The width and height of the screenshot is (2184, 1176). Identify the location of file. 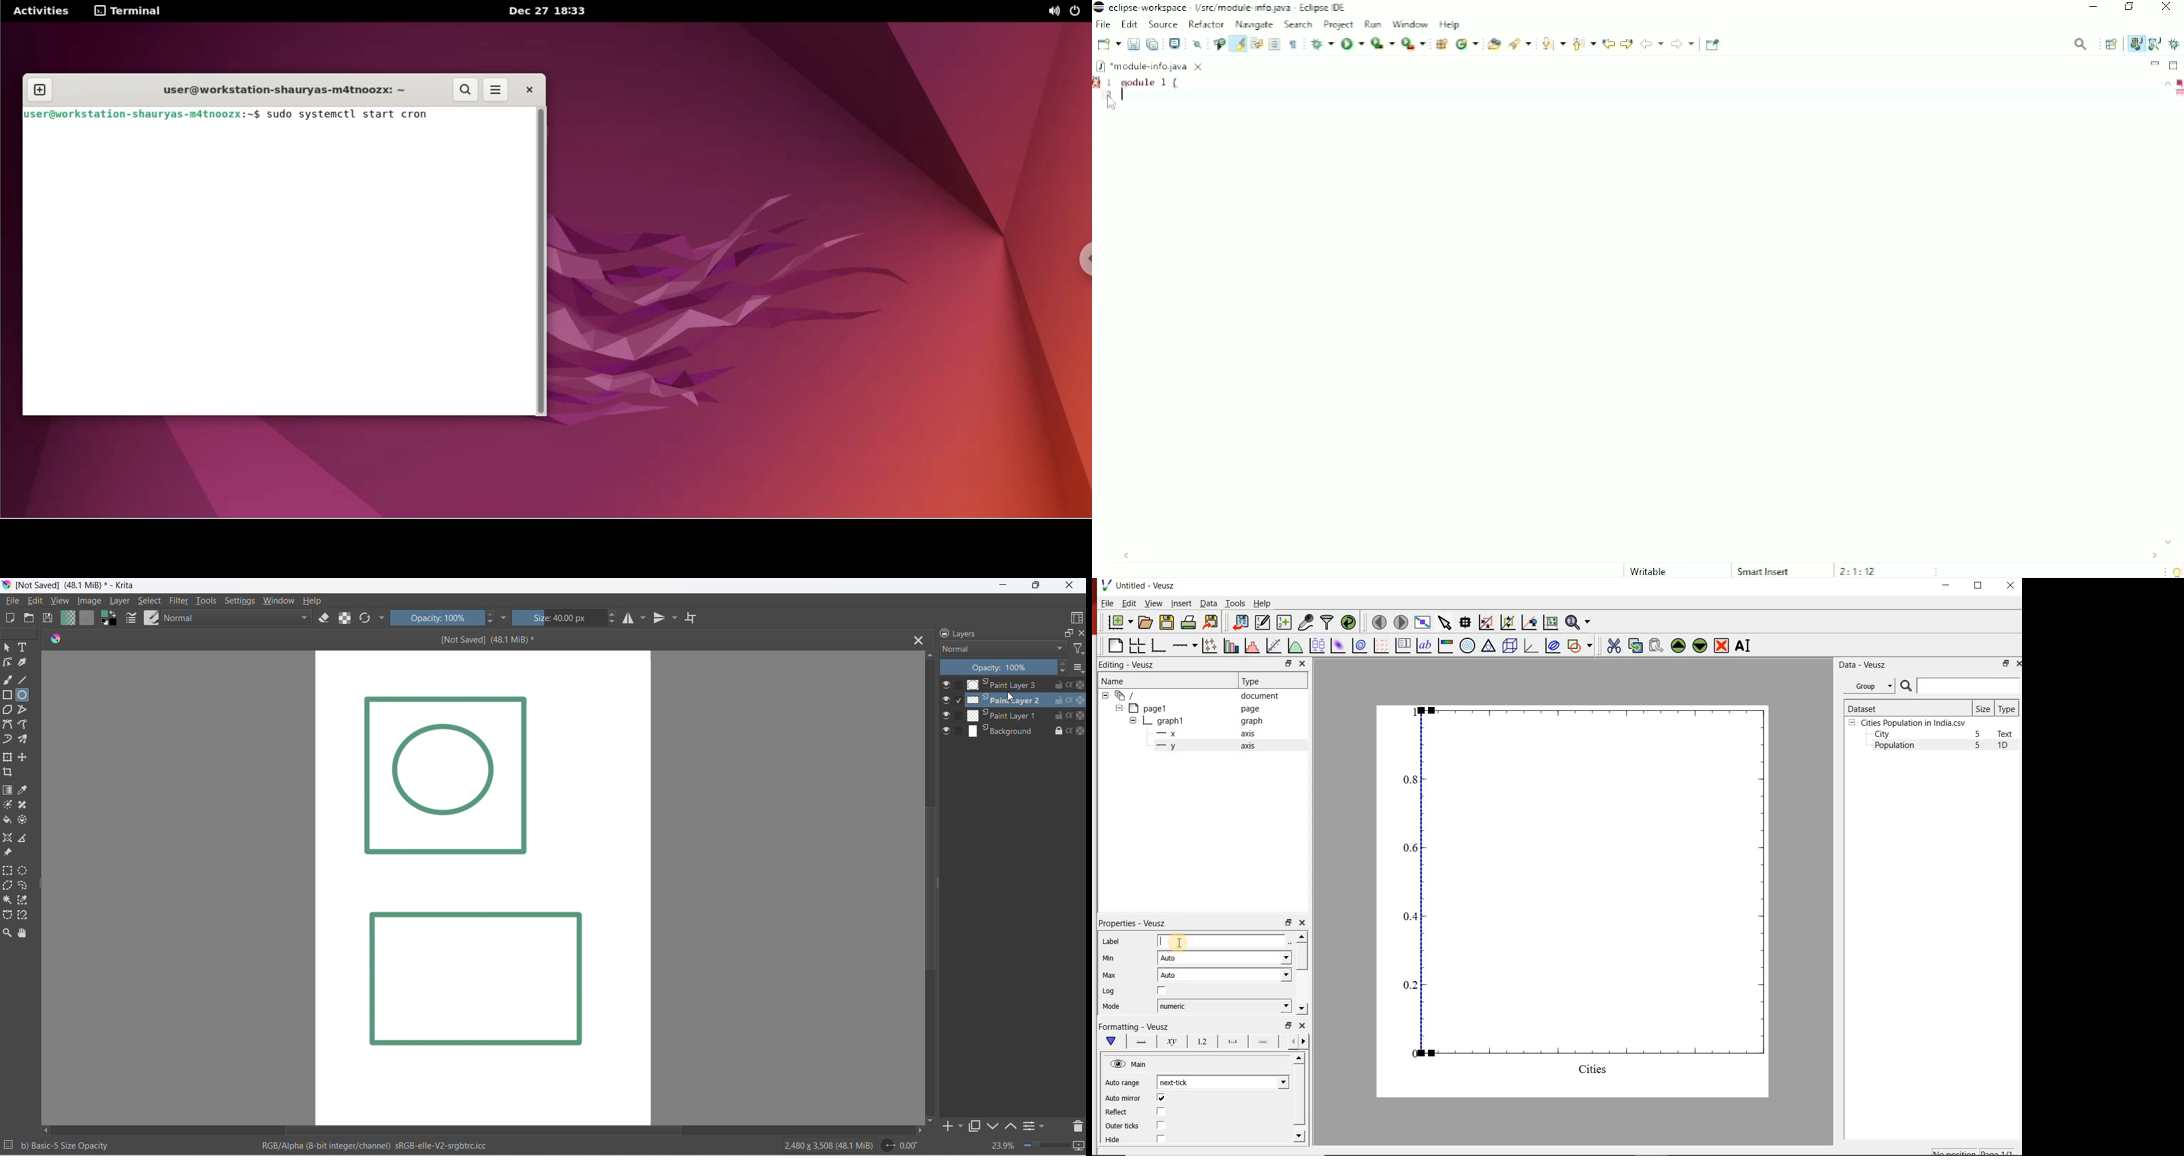
(13, 602).